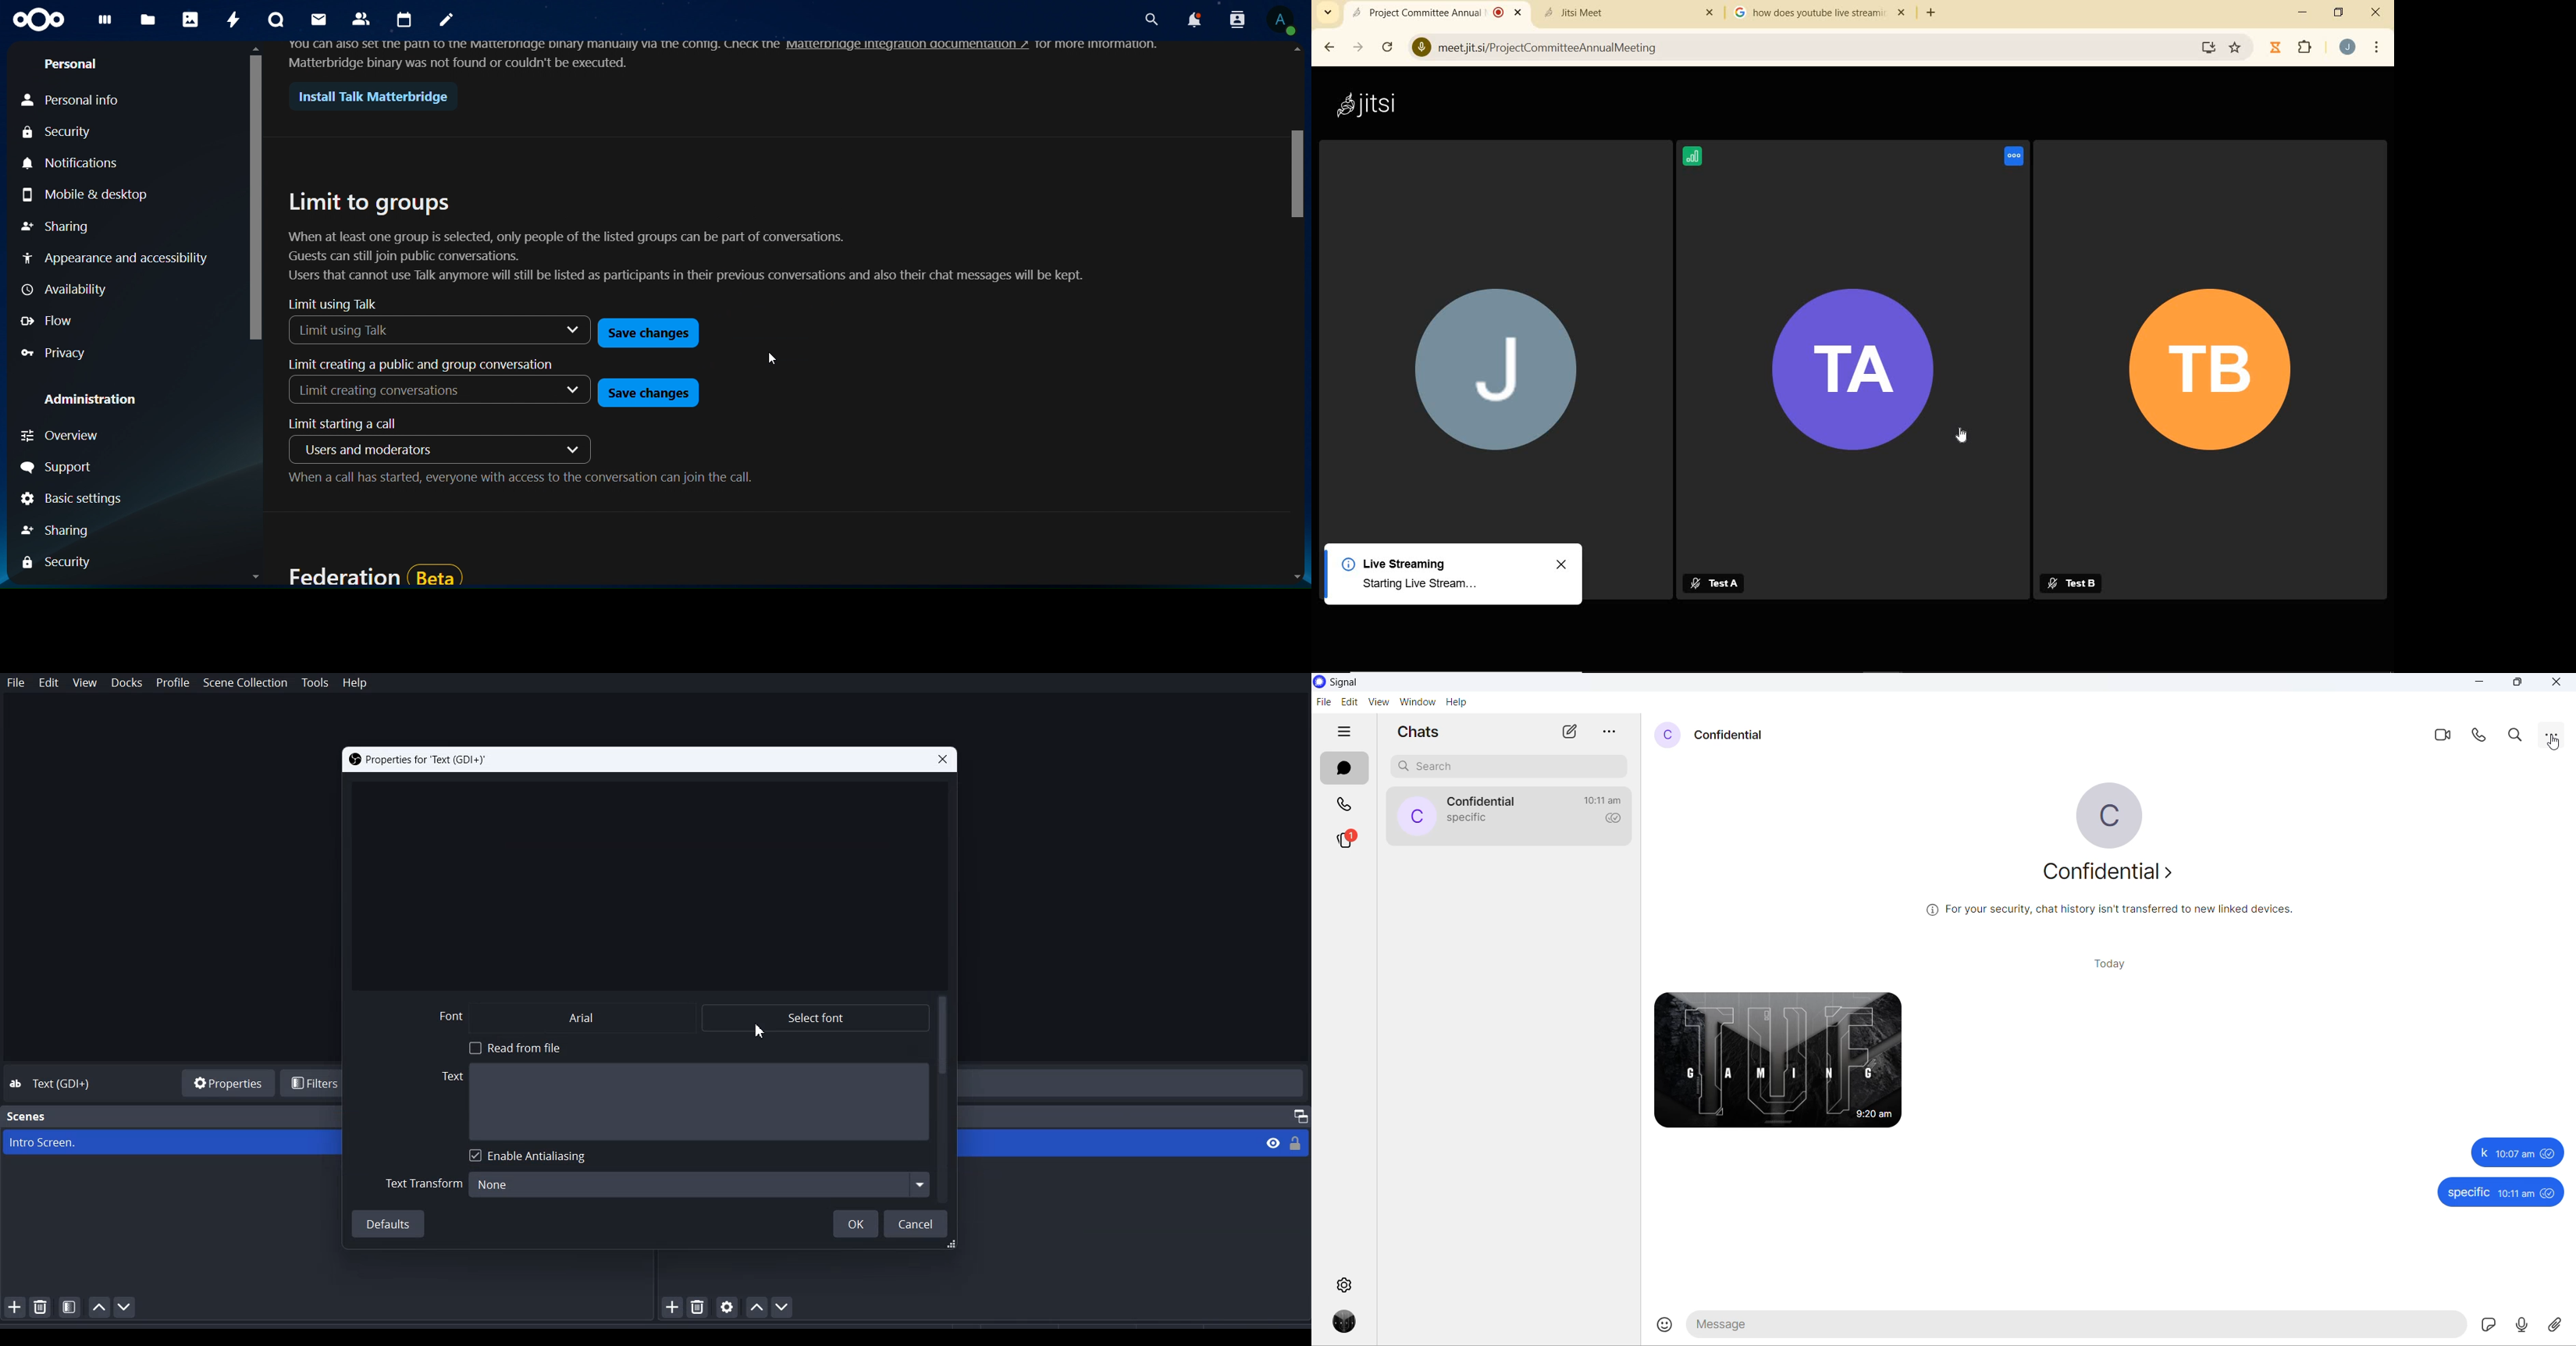 The image size is (2576, 1372). I want to click on settings, so click(1344, 1285).